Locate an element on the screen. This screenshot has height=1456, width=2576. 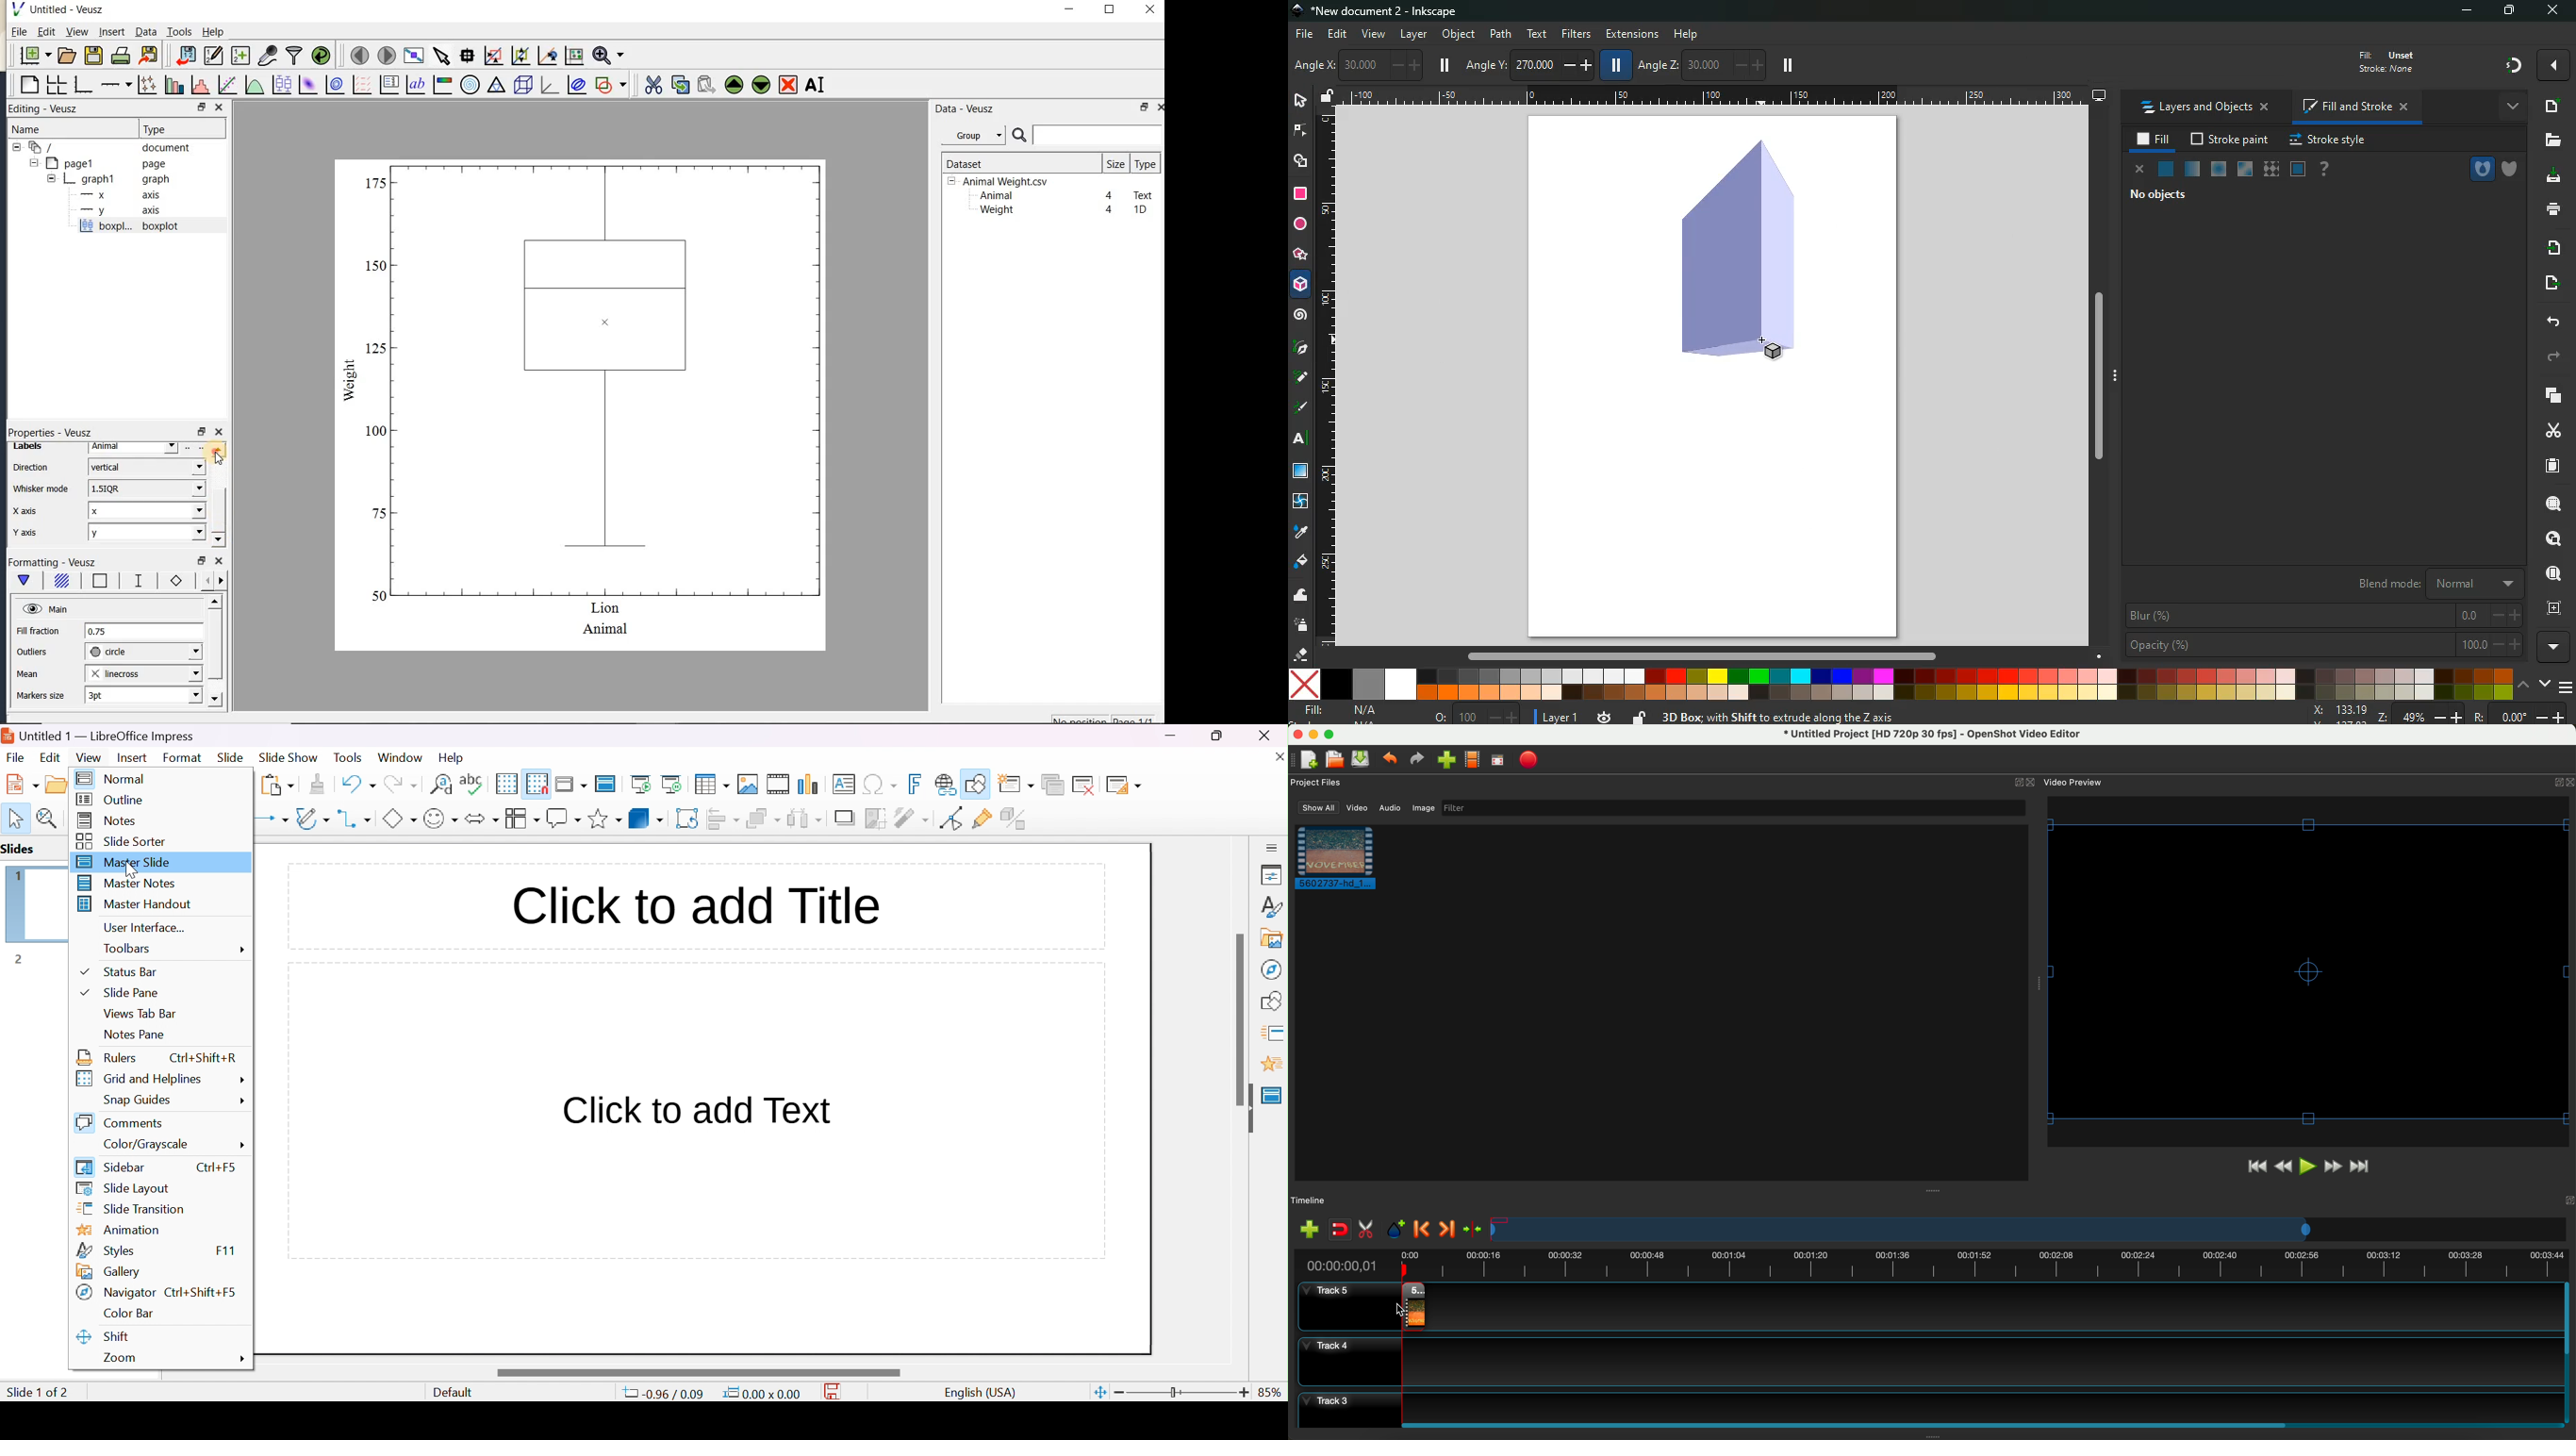
minimize is located at coordinates (1314, 735).